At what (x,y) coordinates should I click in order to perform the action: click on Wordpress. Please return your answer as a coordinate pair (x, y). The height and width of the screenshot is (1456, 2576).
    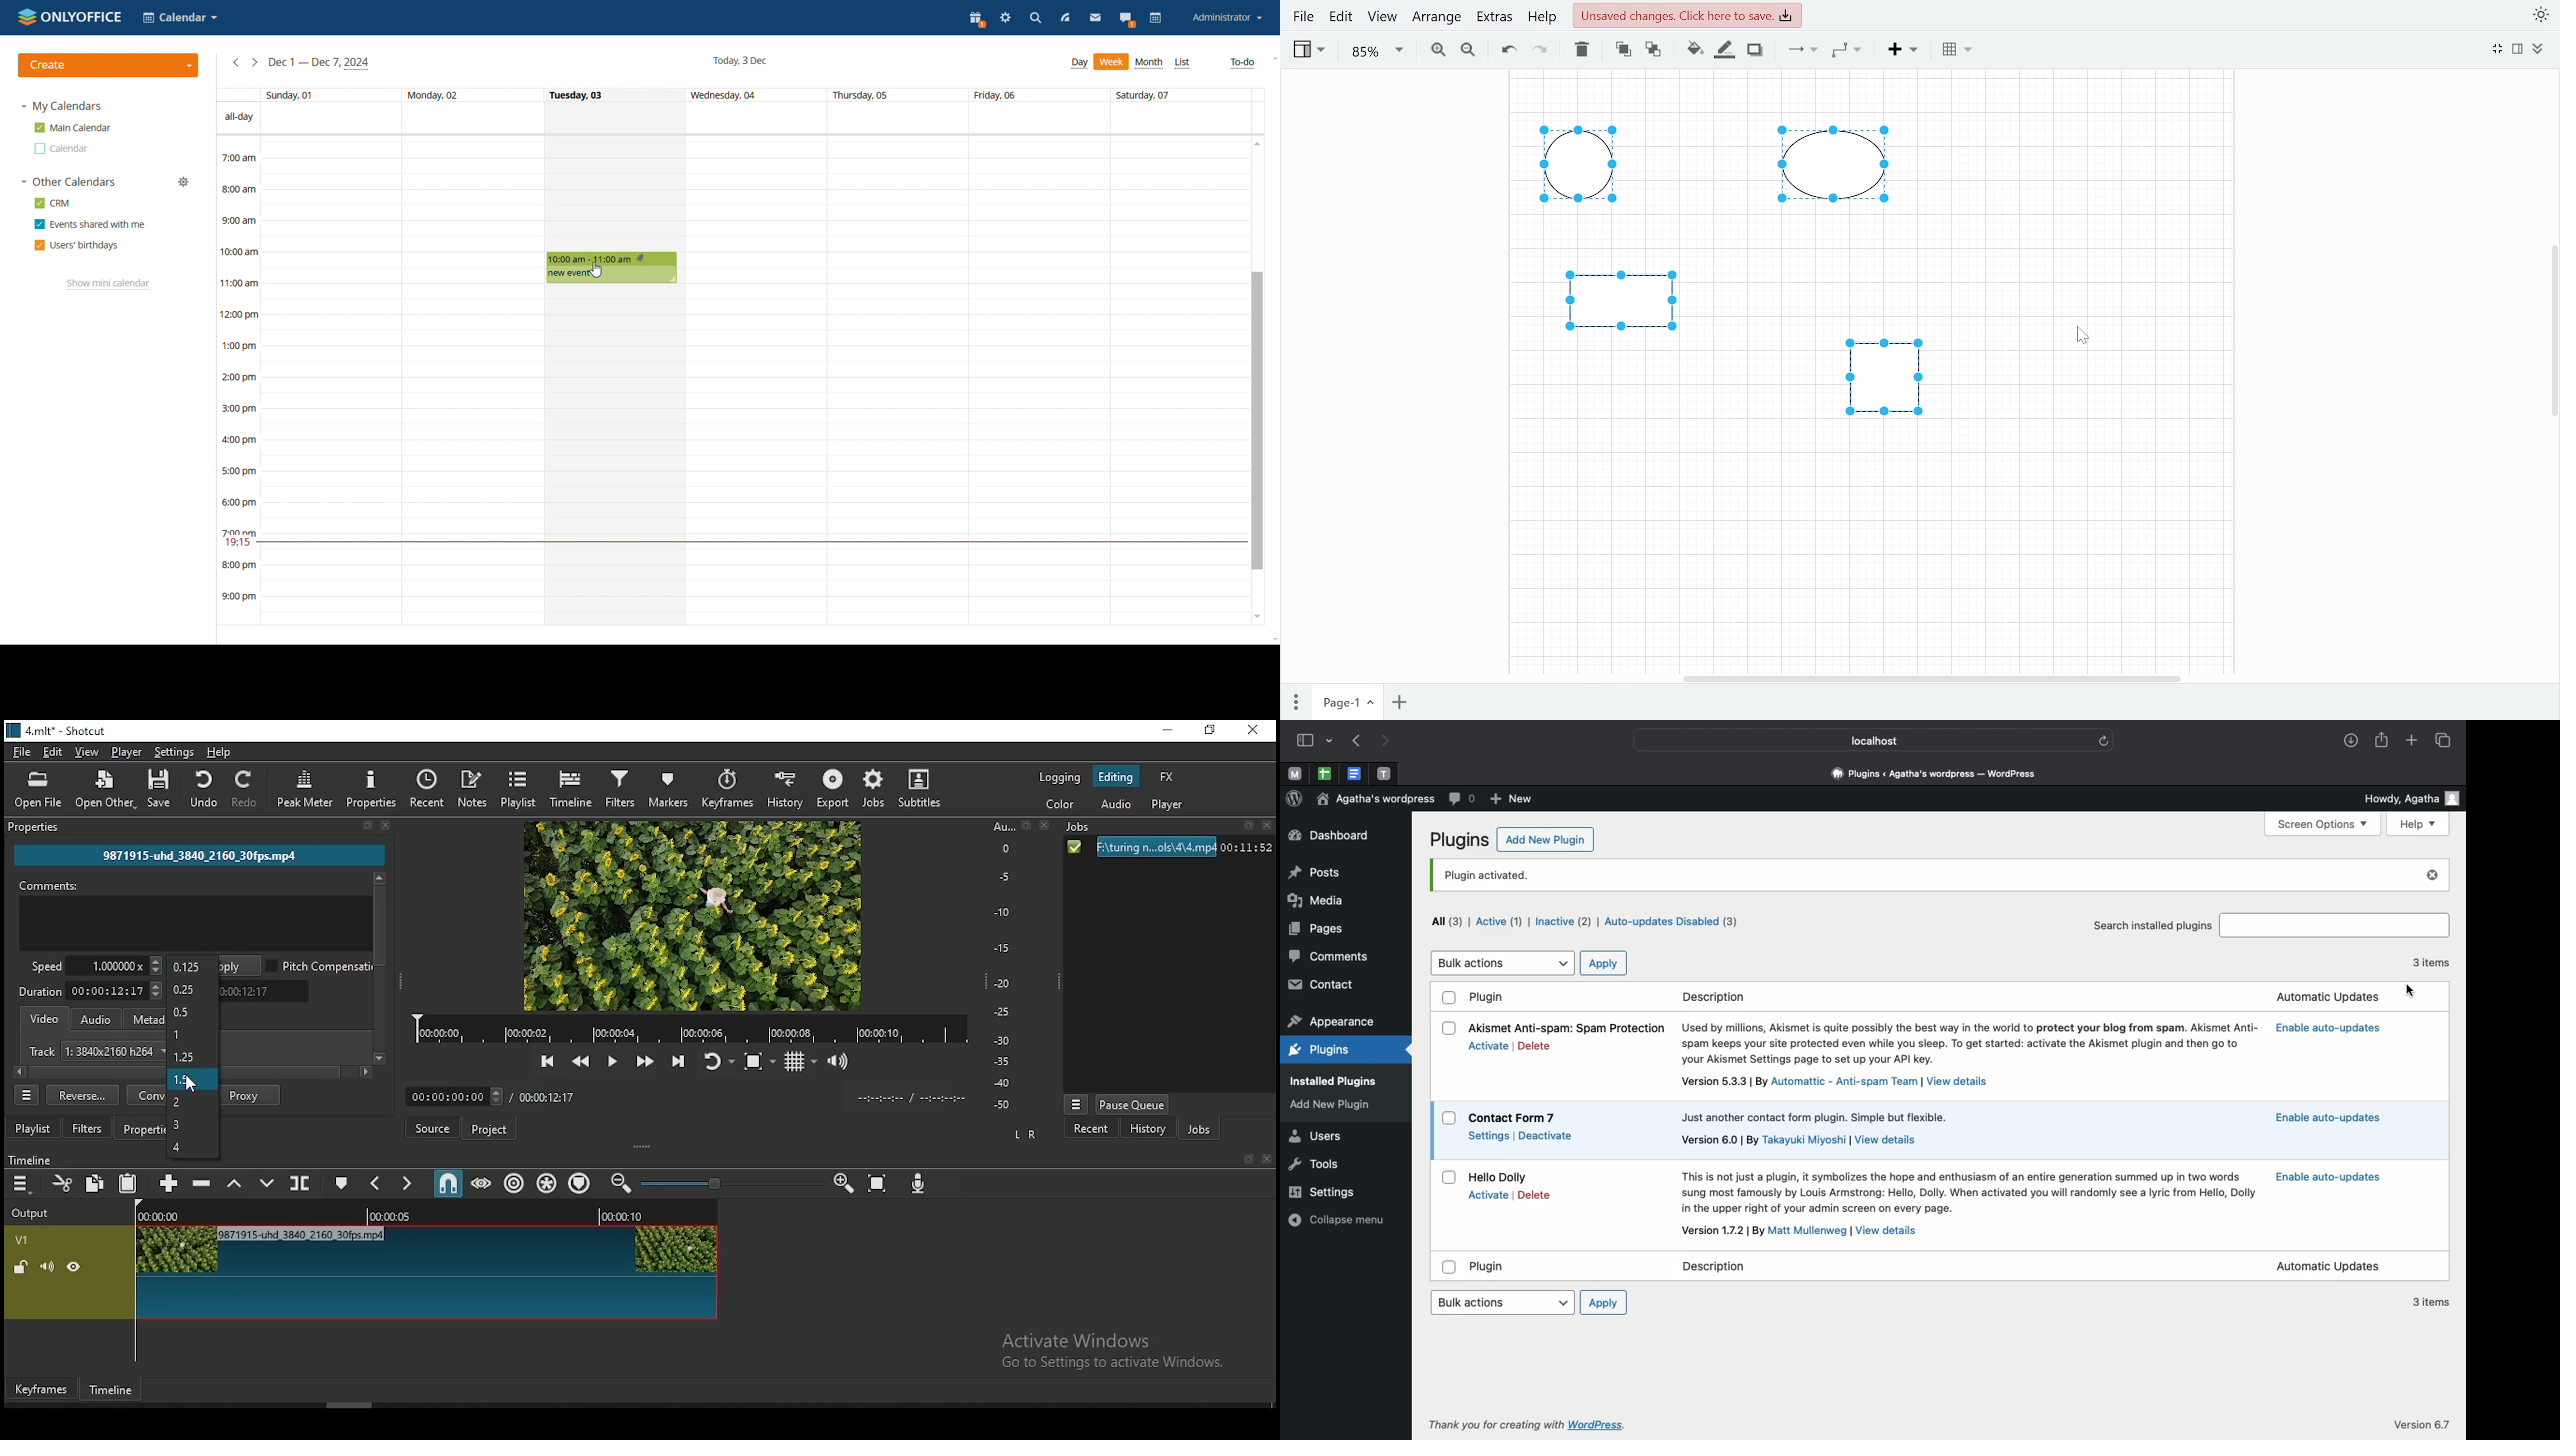
    Looking at the image, I should click on (1295, 800).